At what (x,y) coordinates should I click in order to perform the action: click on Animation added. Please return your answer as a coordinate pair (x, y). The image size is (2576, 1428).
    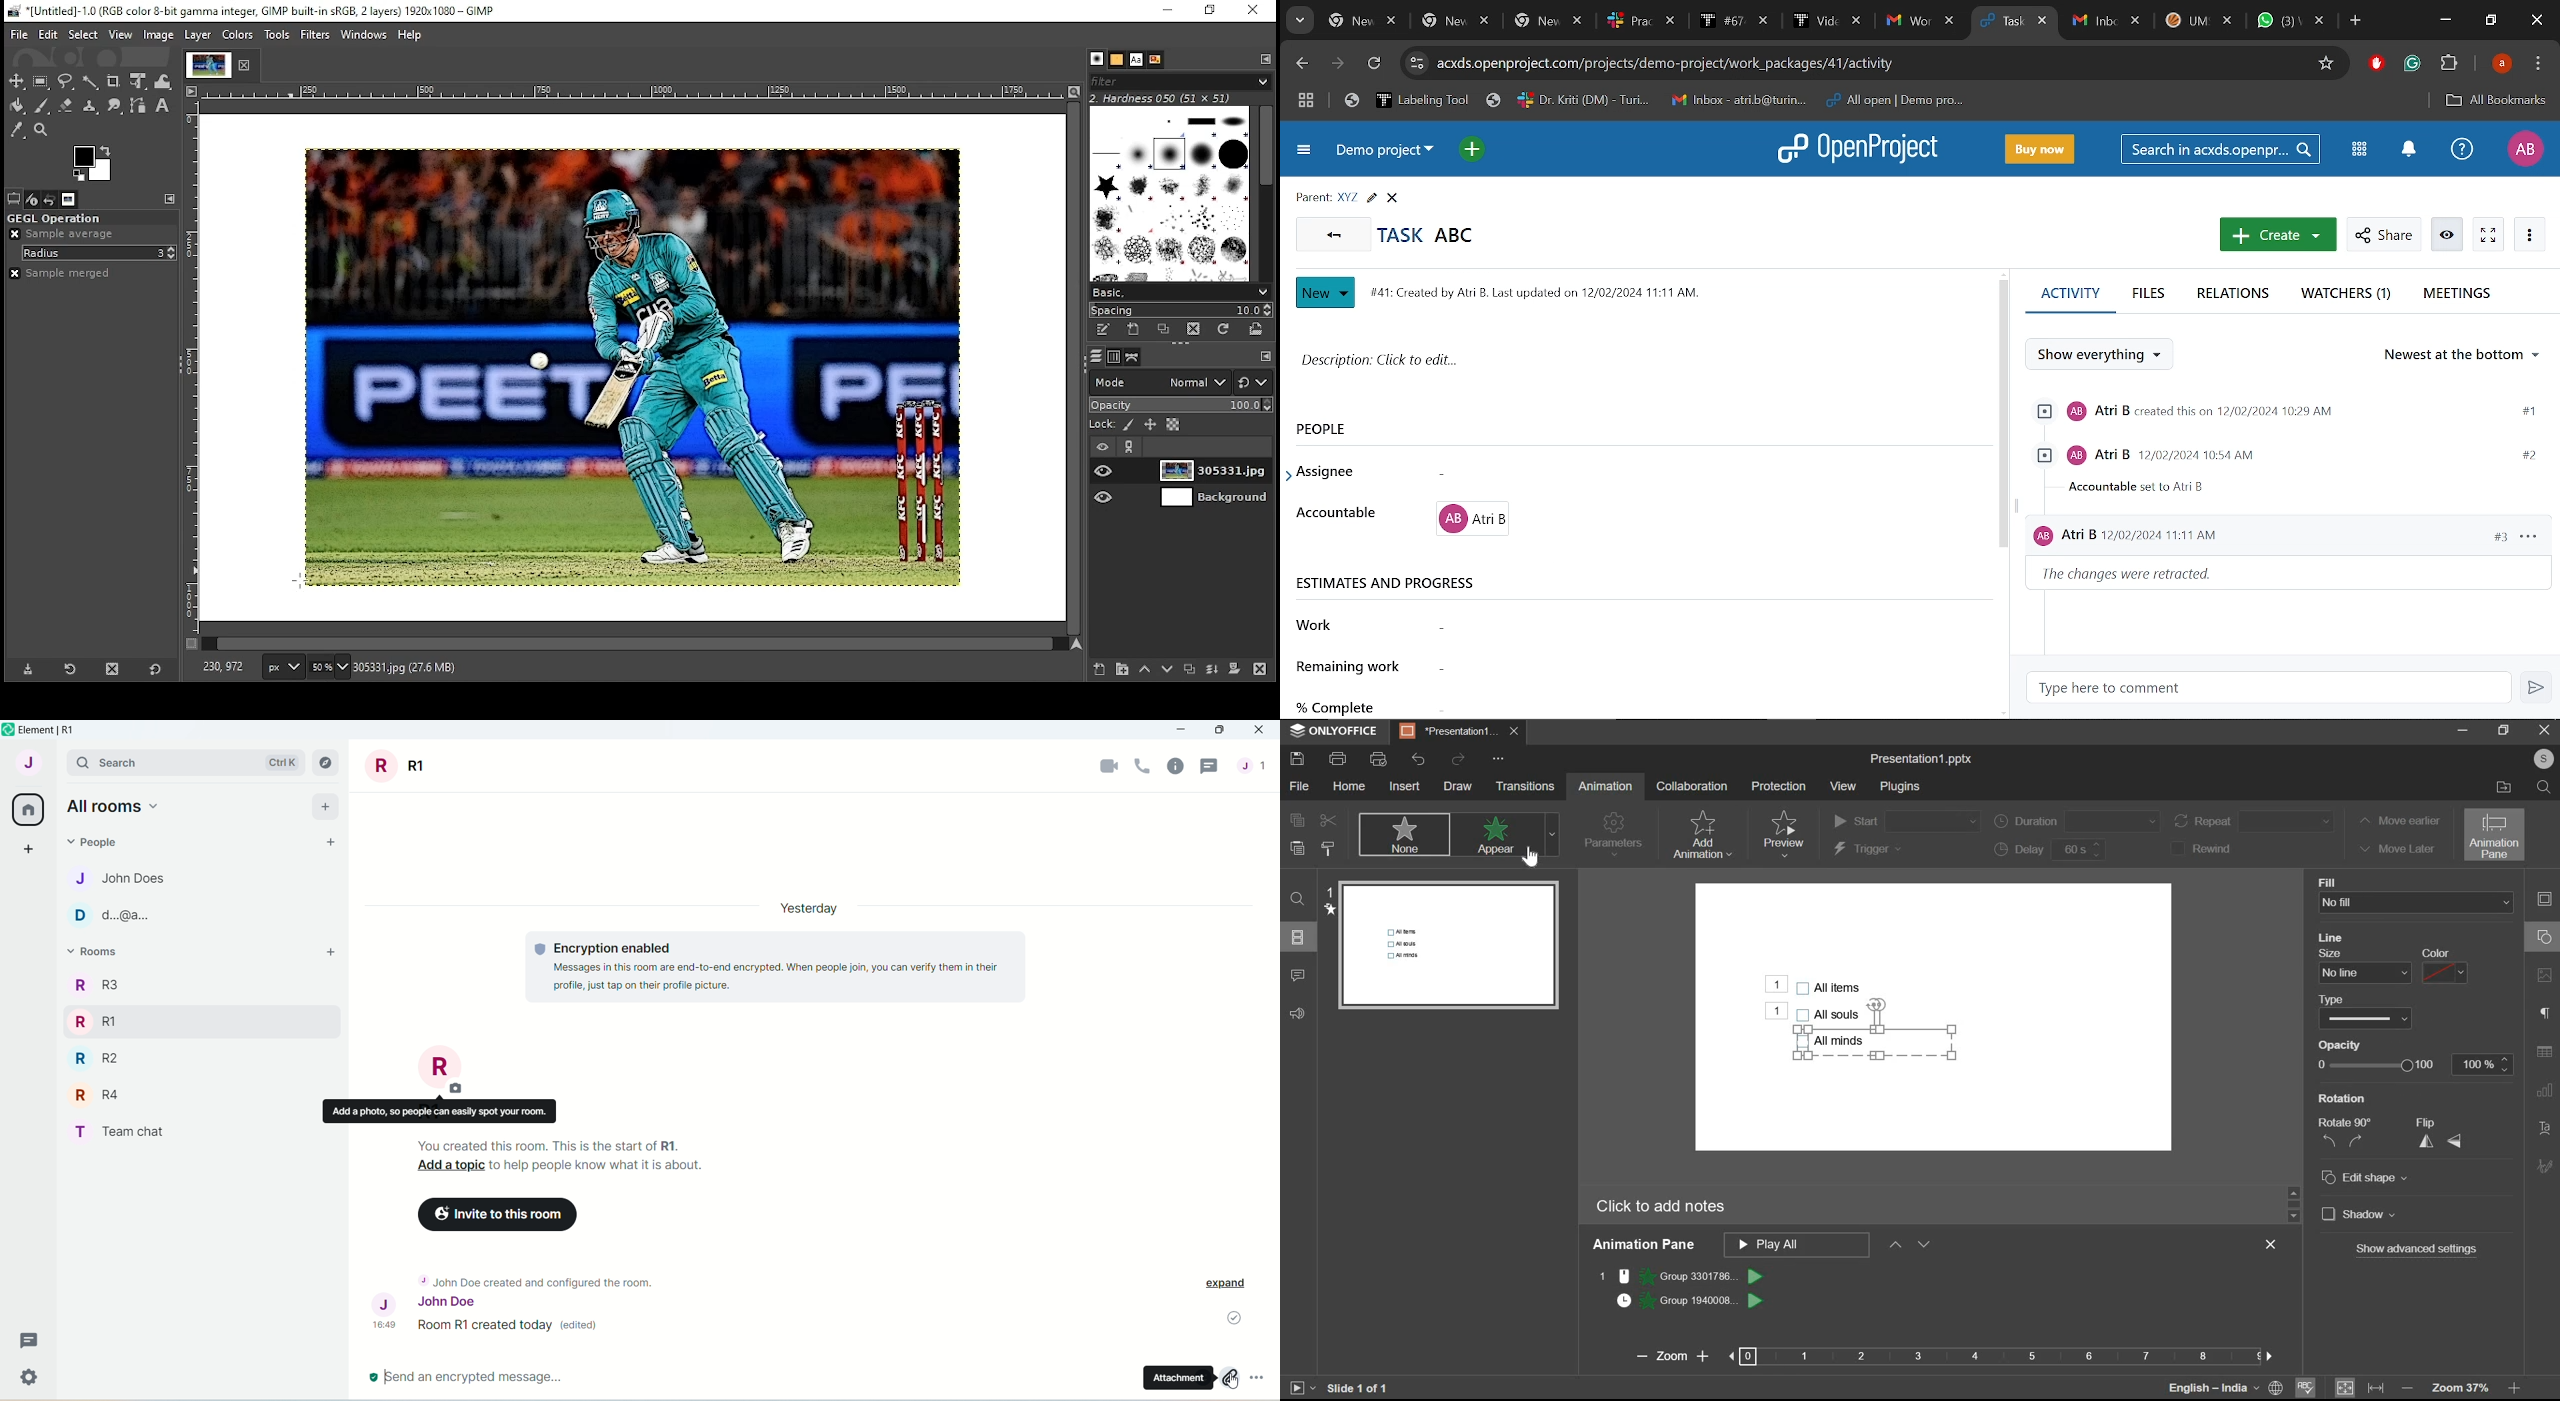
    Looking at the image, I should click on (1776, 1012).